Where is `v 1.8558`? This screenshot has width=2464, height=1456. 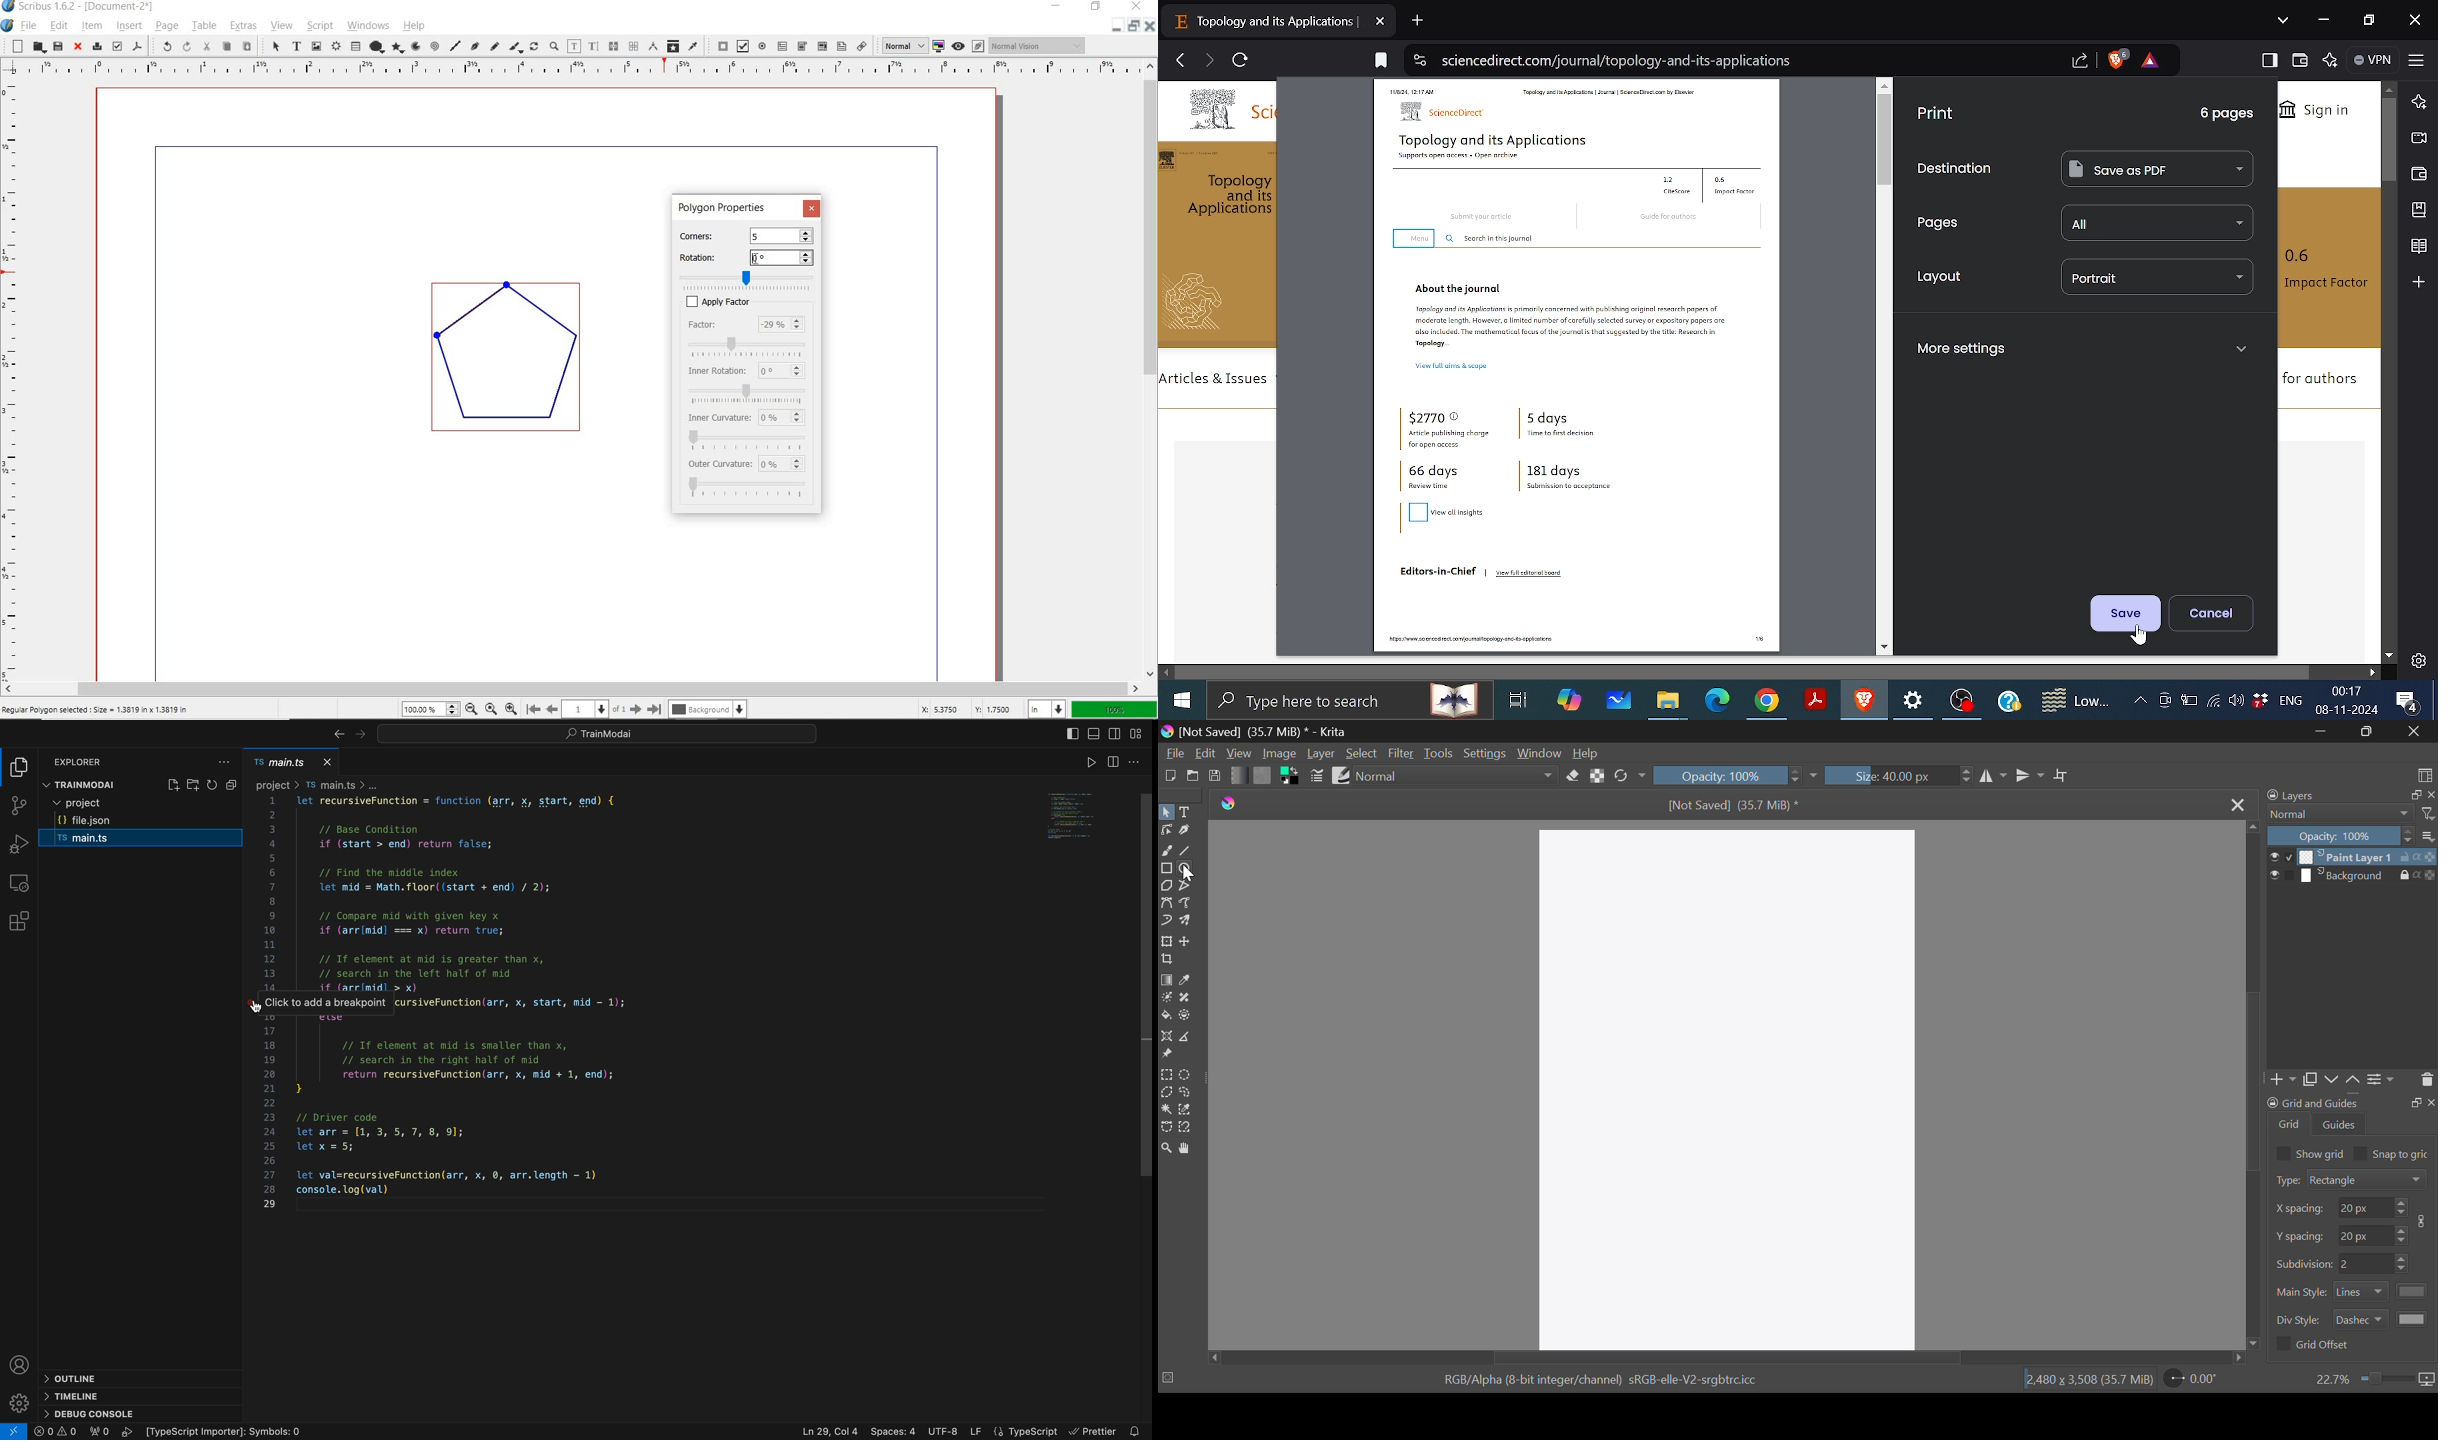 v 1.8558 is located at coordinates (994, 707).